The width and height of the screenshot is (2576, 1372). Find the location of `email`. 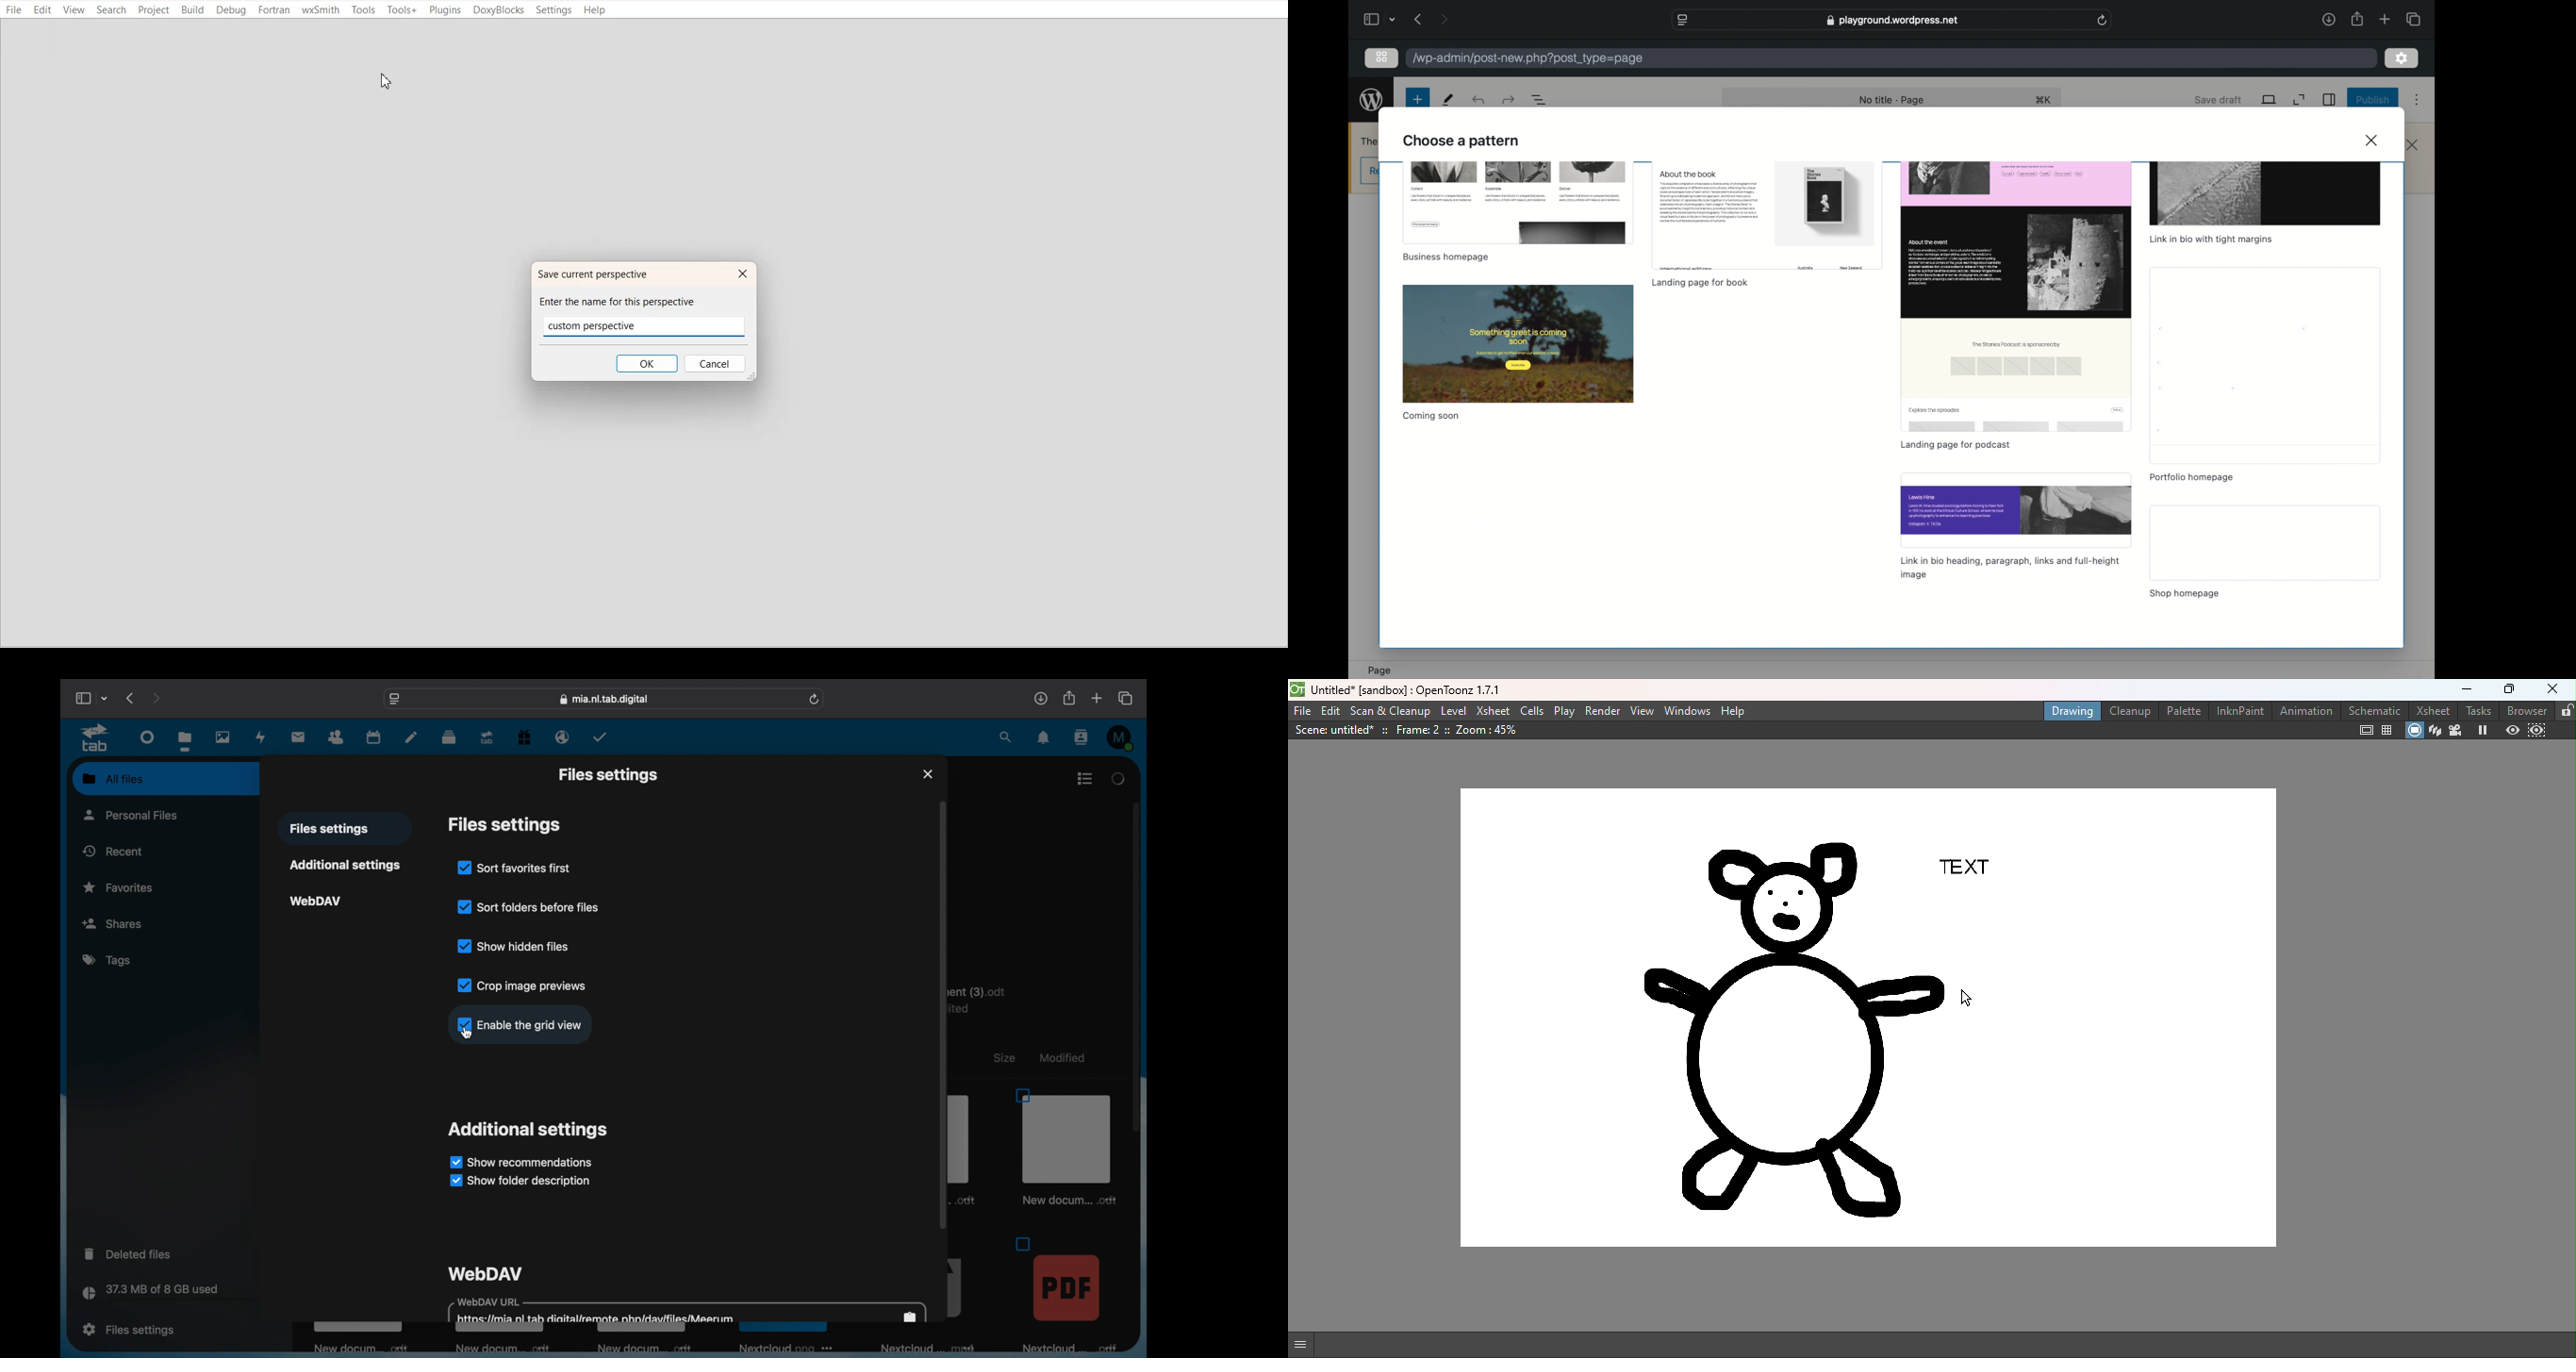

email is located at coordinates (562, 737).